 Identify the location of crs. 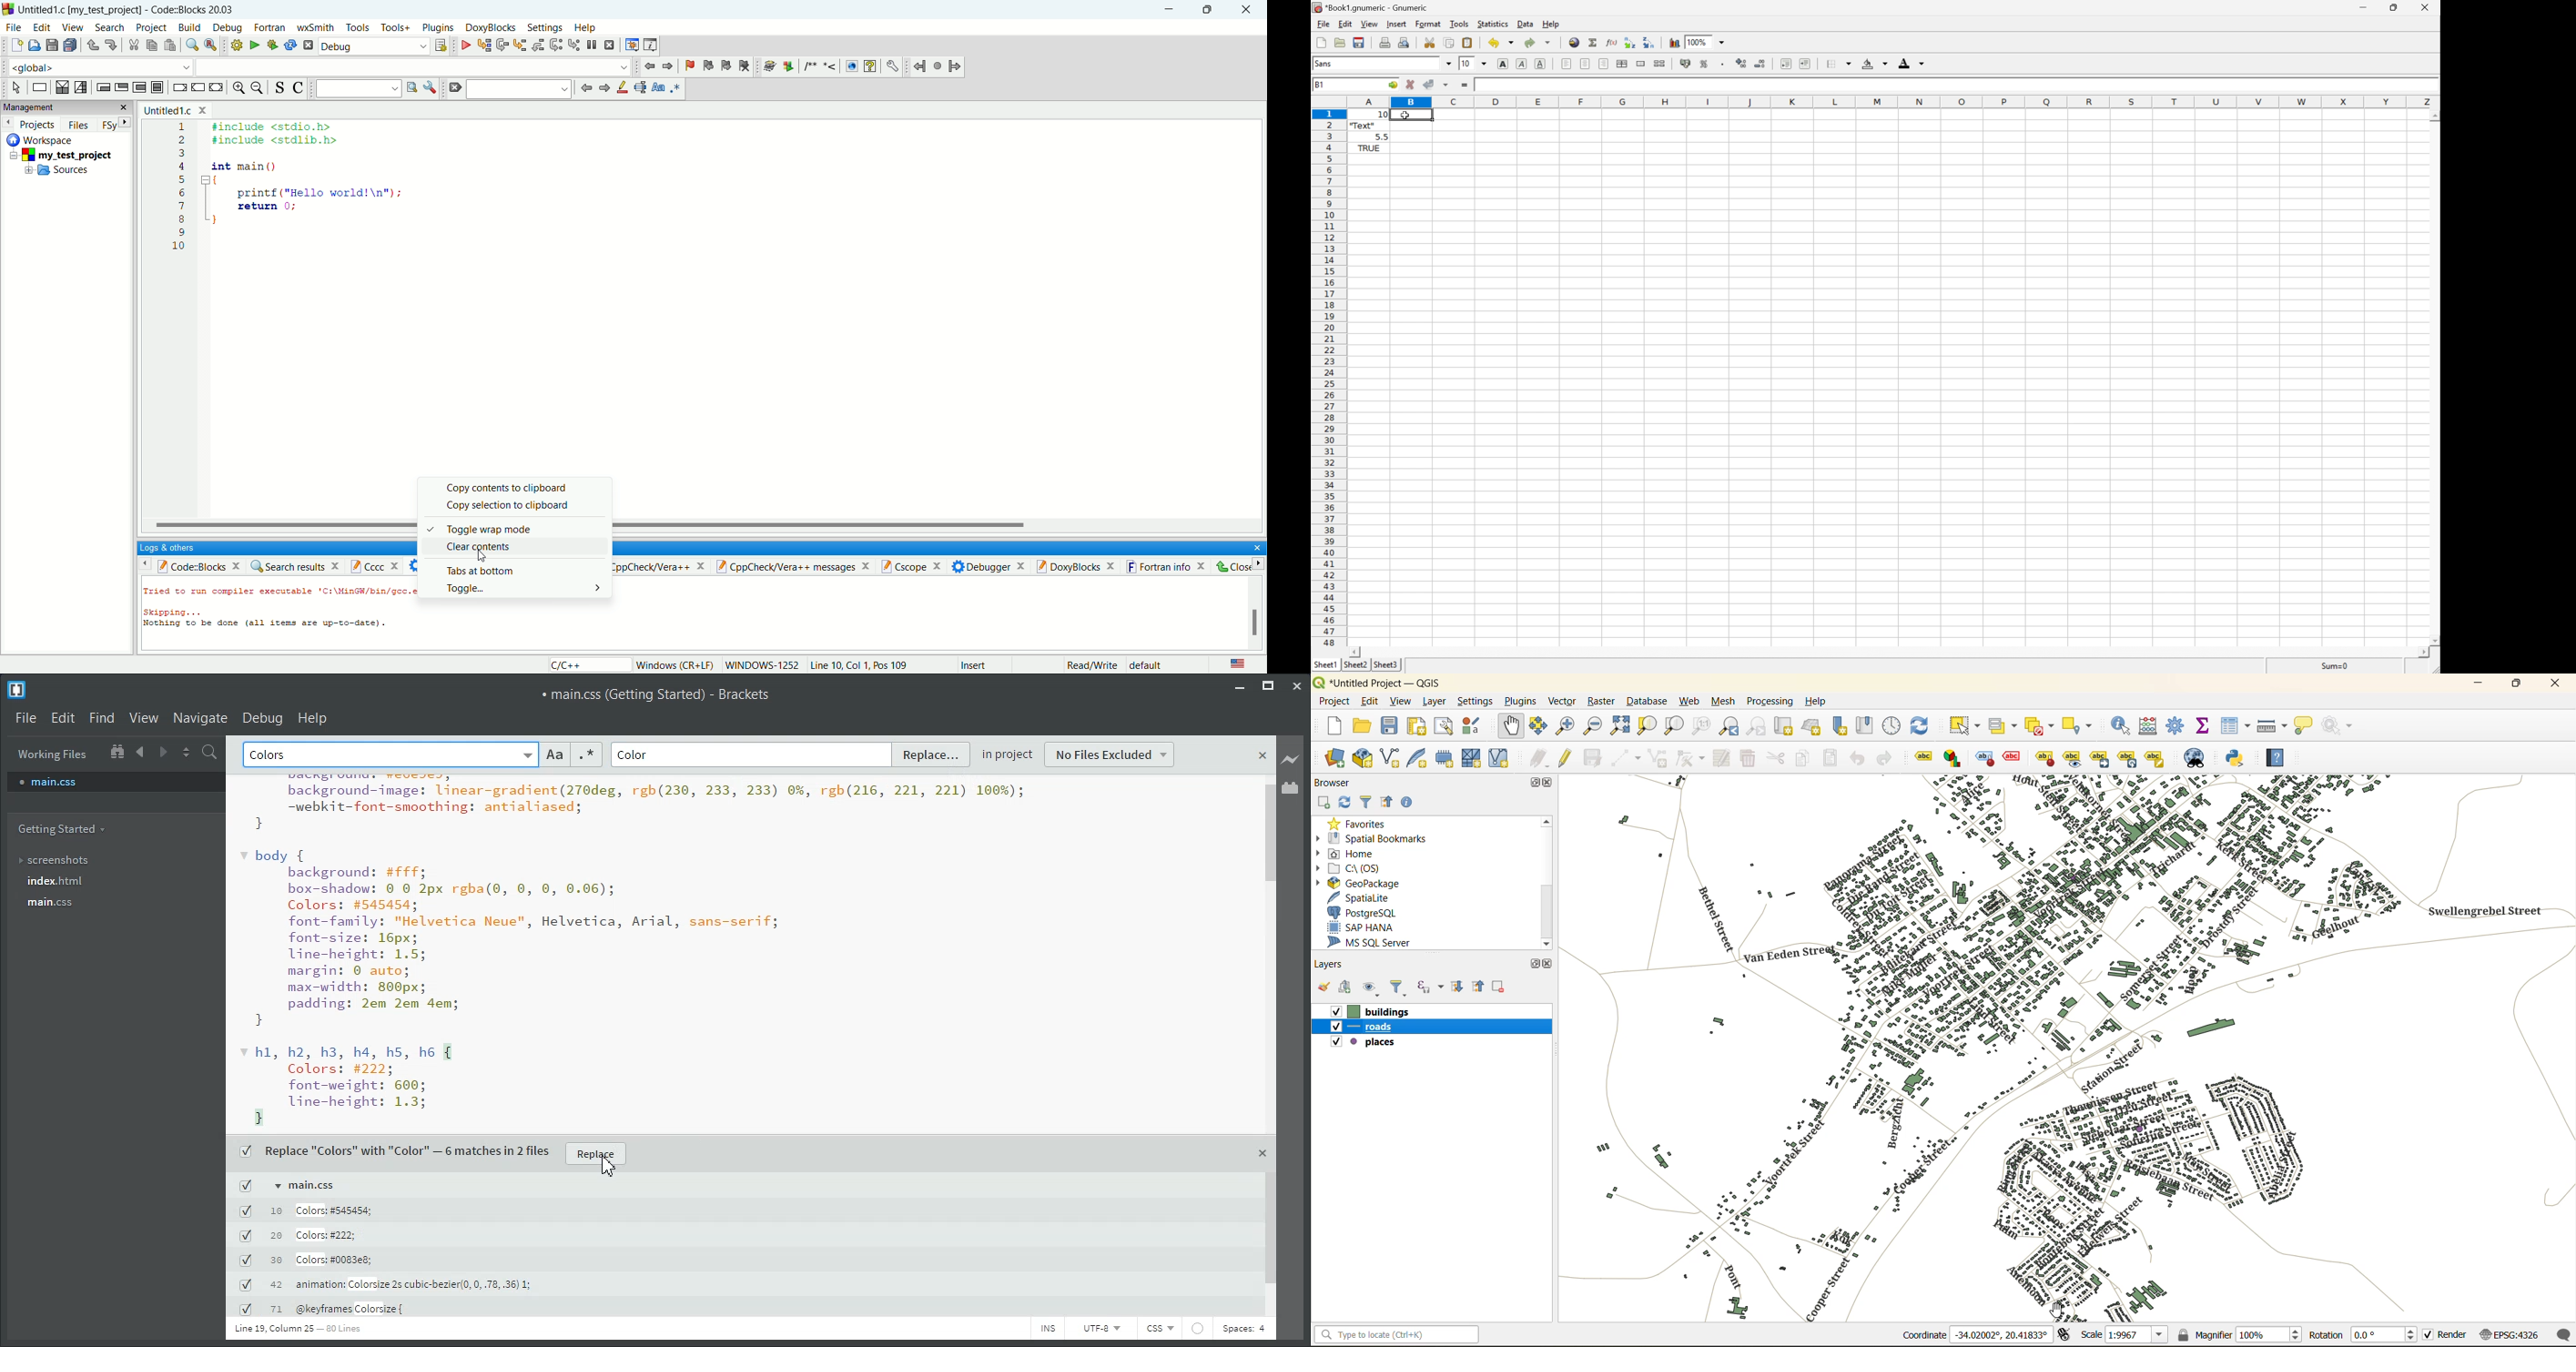
(2508, 1332).